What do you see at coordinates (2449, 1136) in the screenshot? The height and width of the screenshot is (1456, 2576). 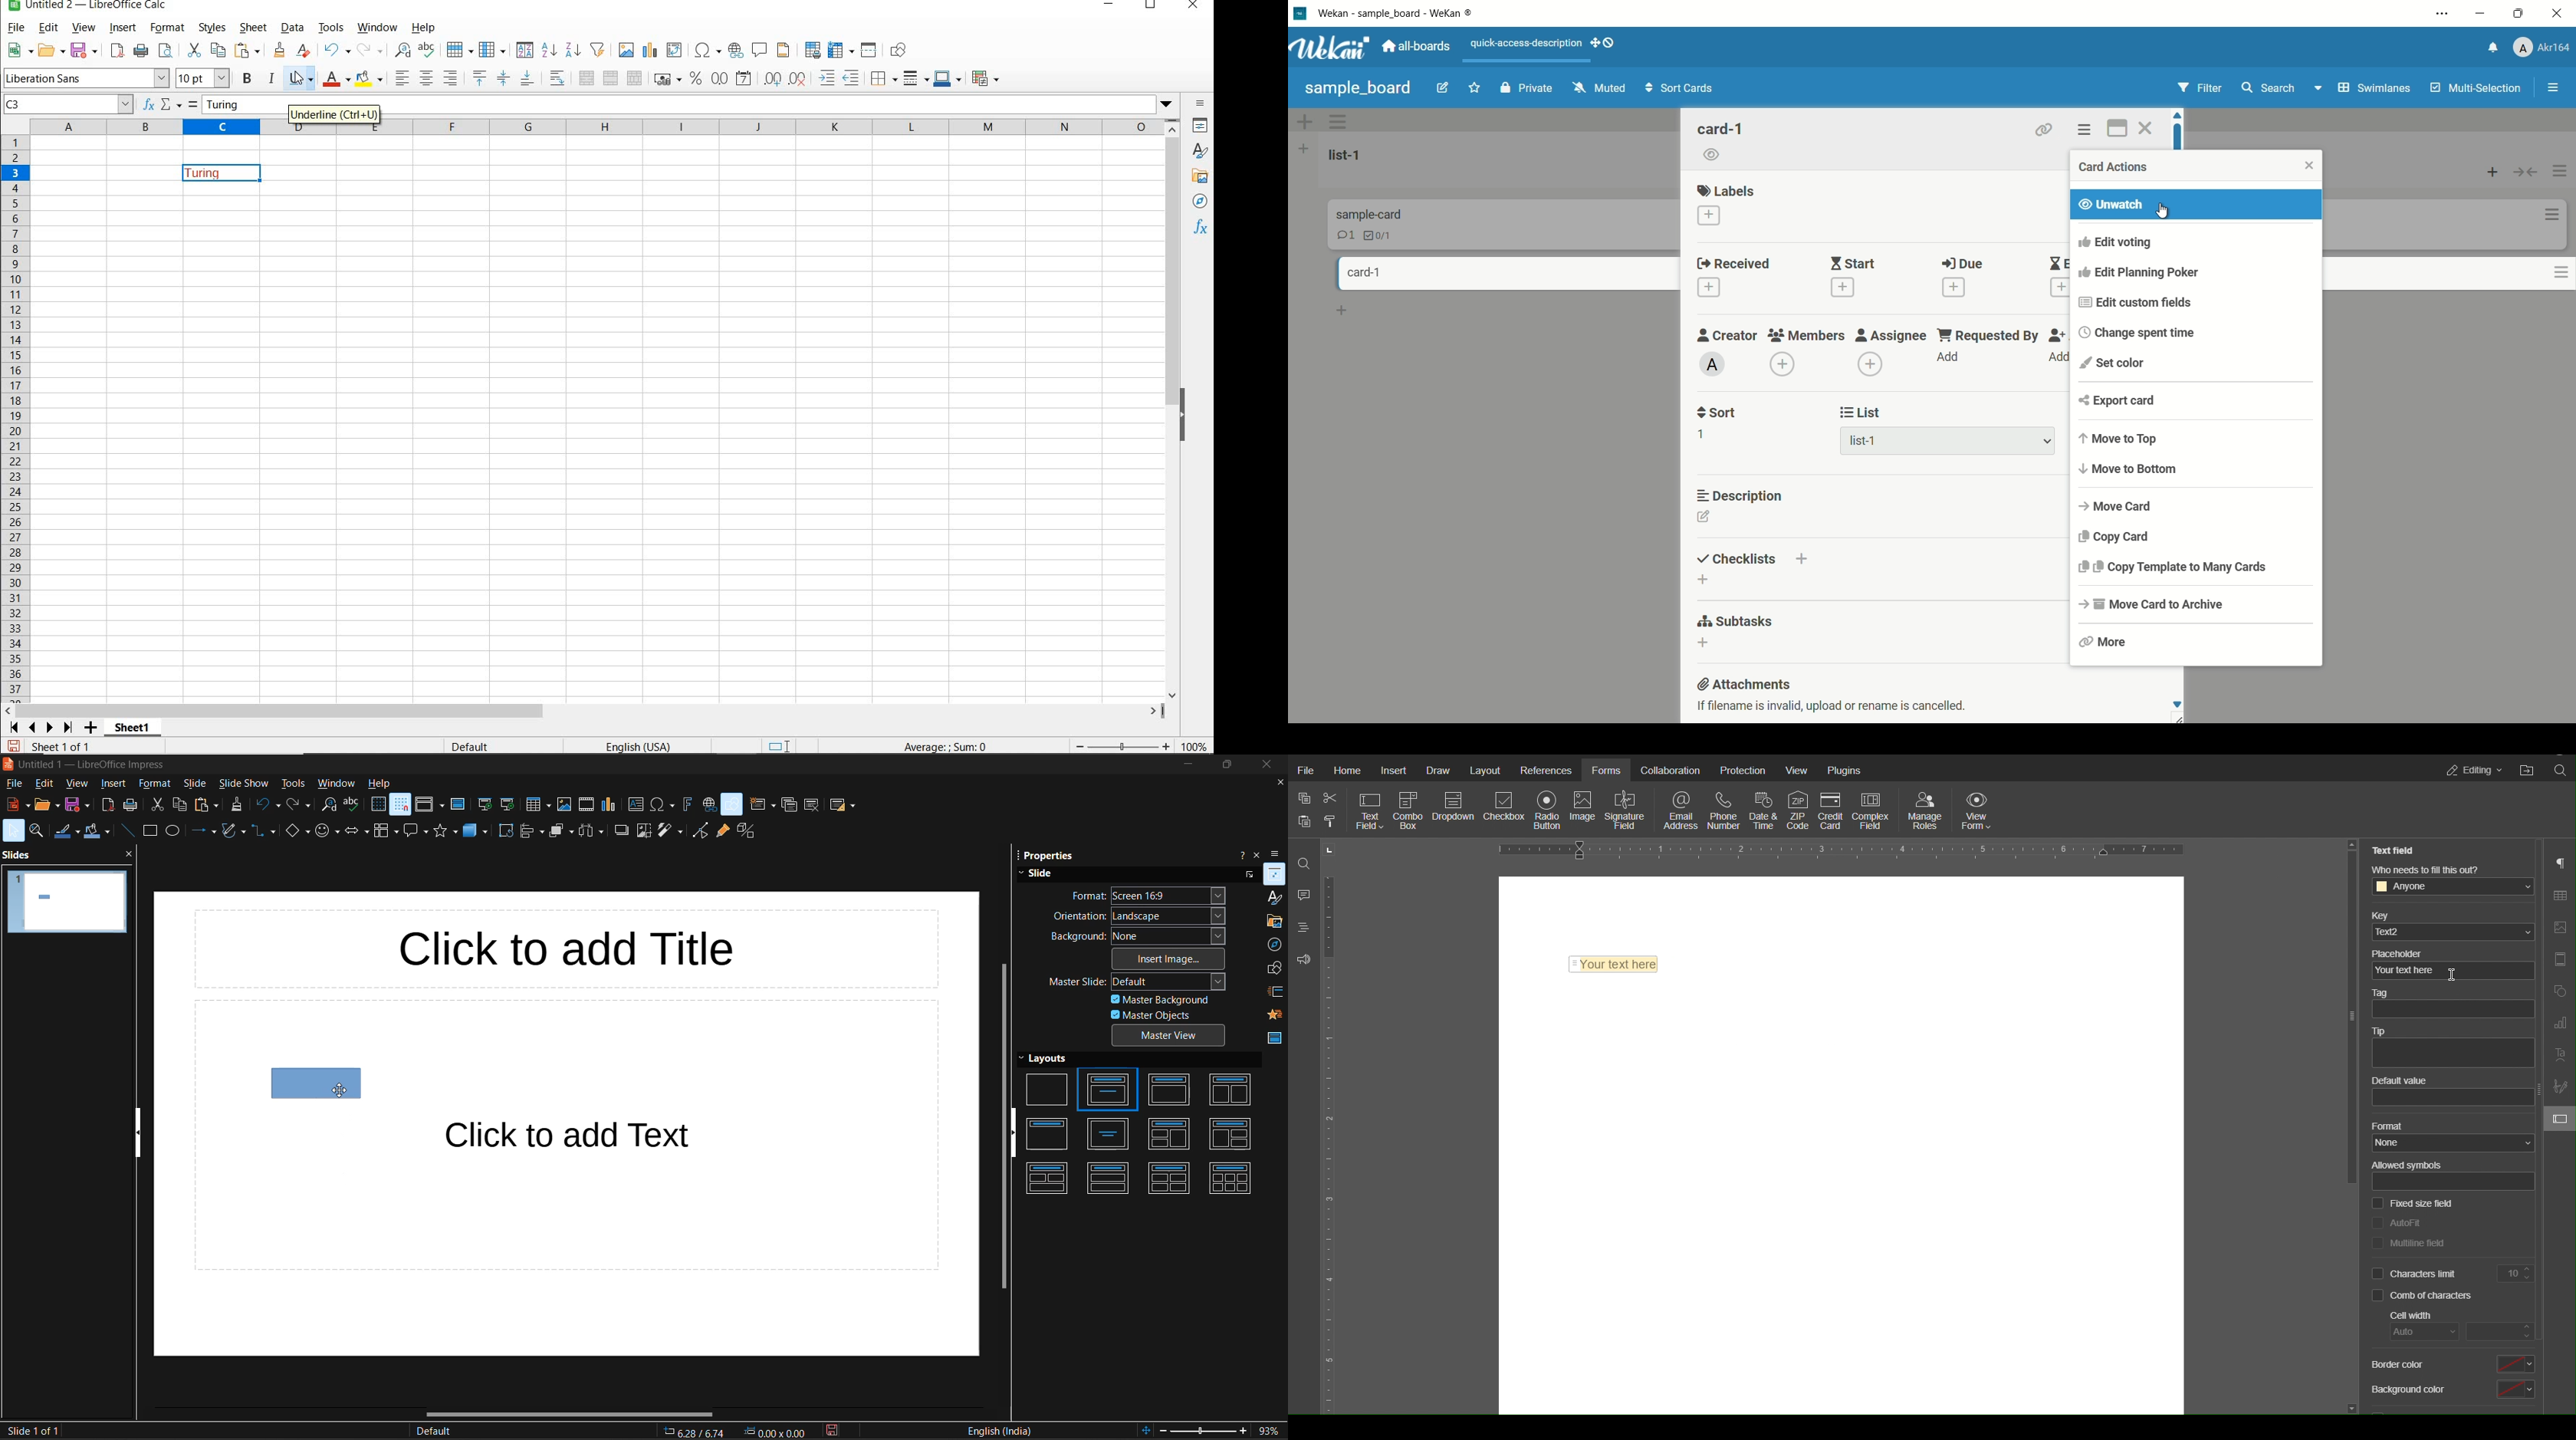 I see `Format` at bounding box center [2449, 1136].